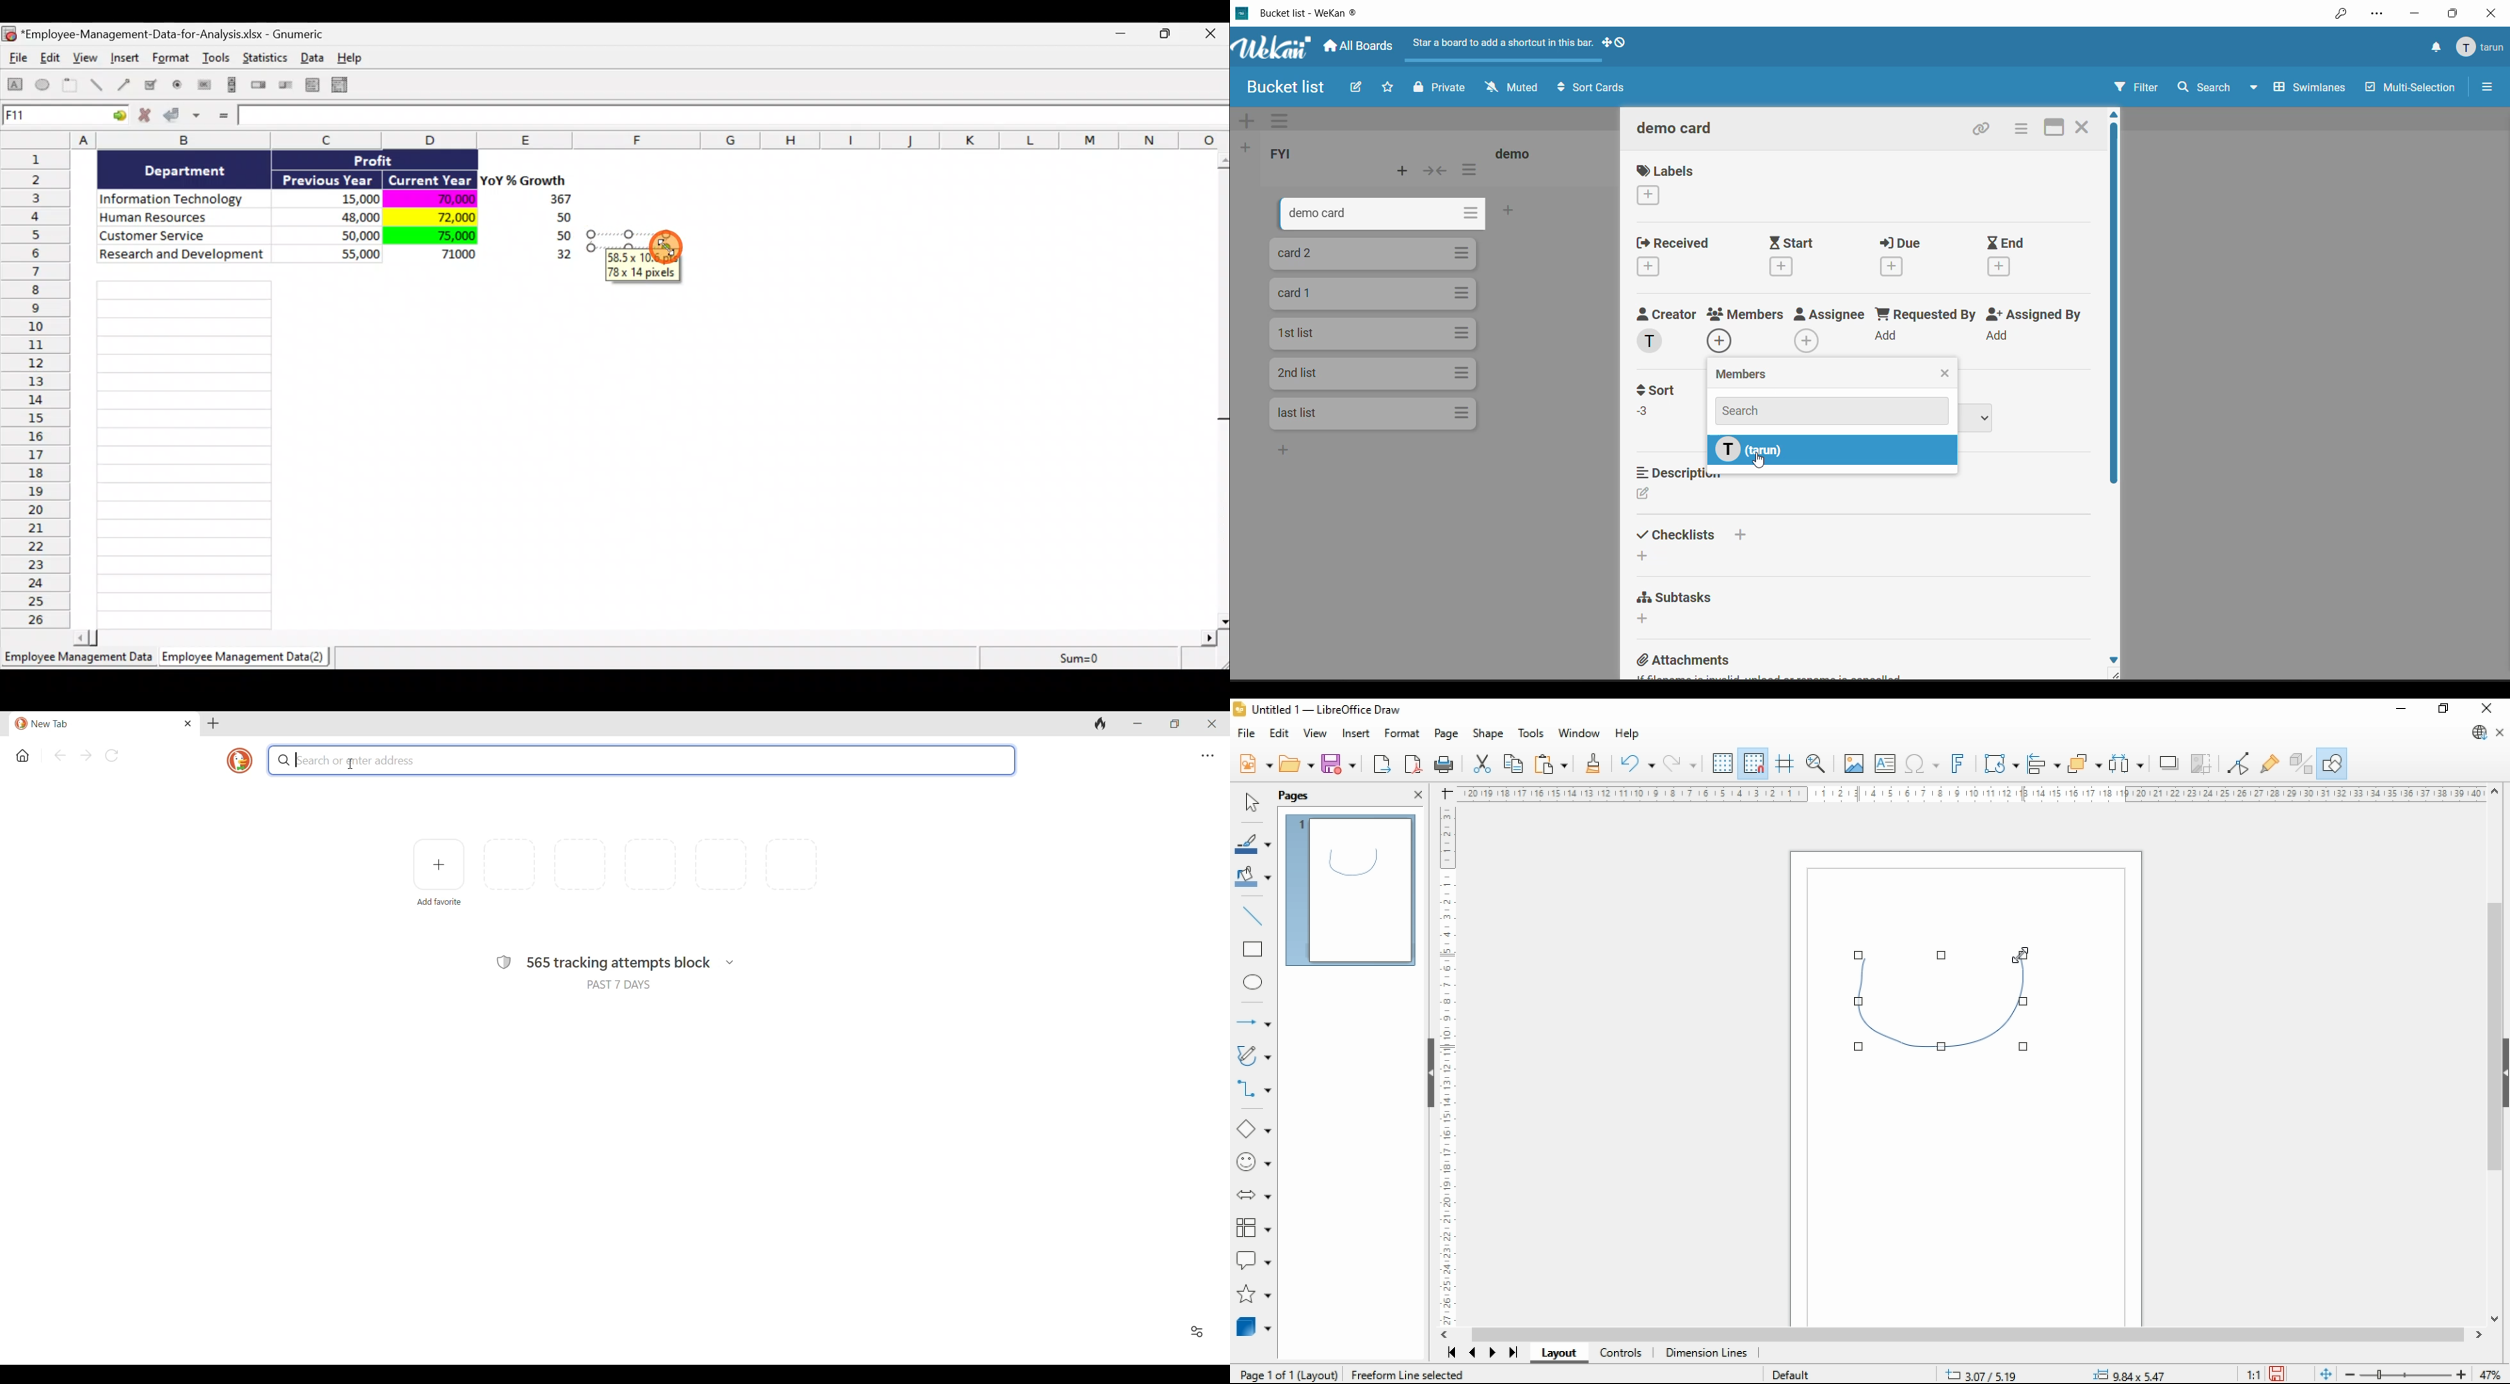 The height and width of the screenshot is (1400, 2520). Describe the element at coordinates (1959, 764) in the screenshot. I see `insert fontwork text` at that location.